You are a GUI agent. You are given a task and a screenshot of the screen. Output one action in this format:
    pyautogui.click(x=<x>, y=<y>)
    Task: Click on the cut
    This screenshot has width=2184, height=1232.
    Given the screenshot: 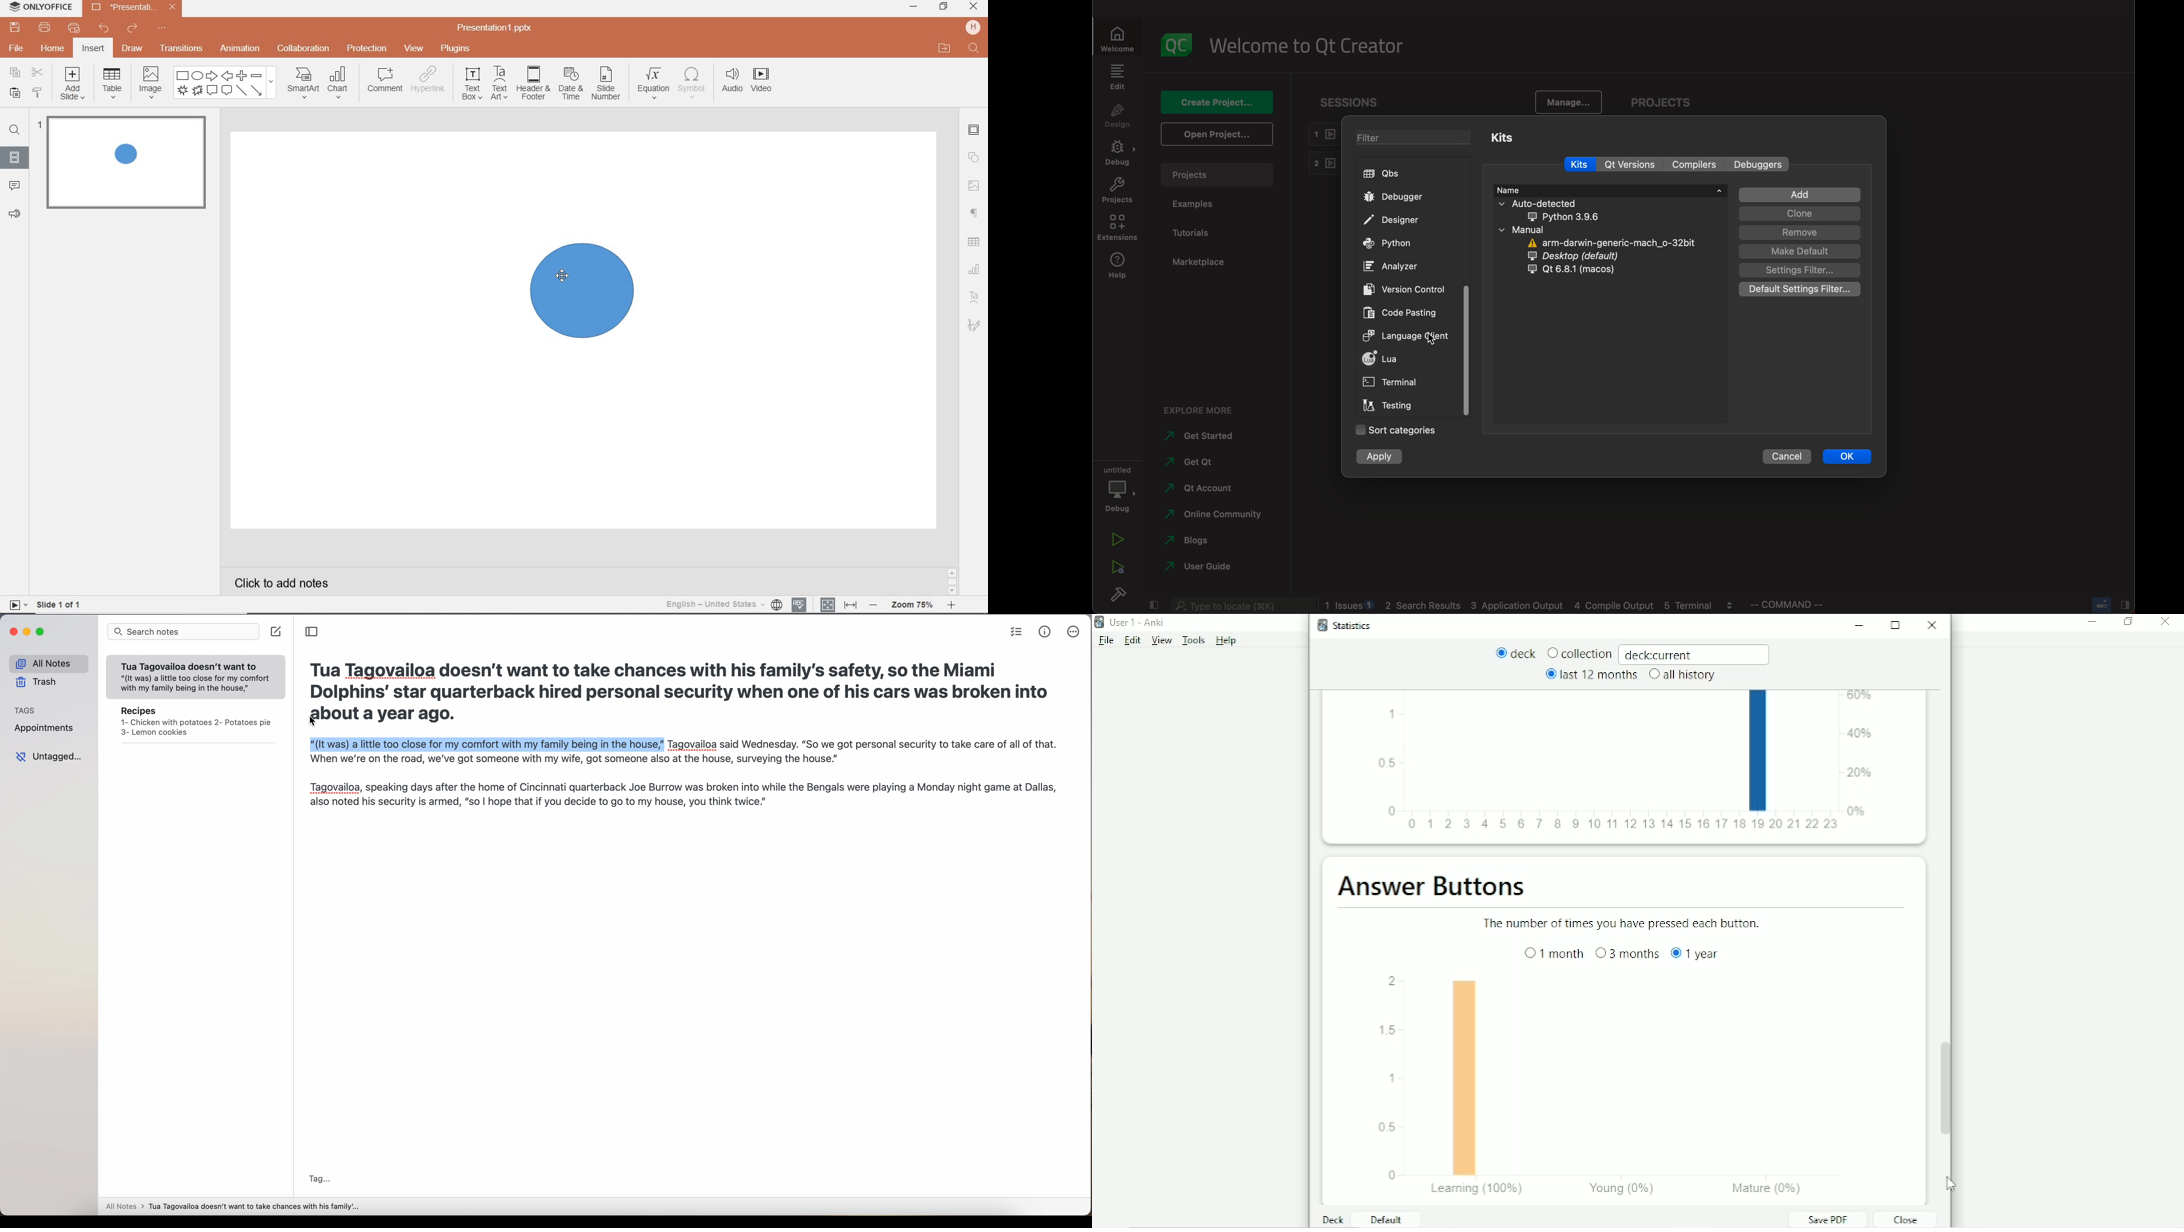 What is the action you would take?
    pyautogui.click(x=36, y=72)
    